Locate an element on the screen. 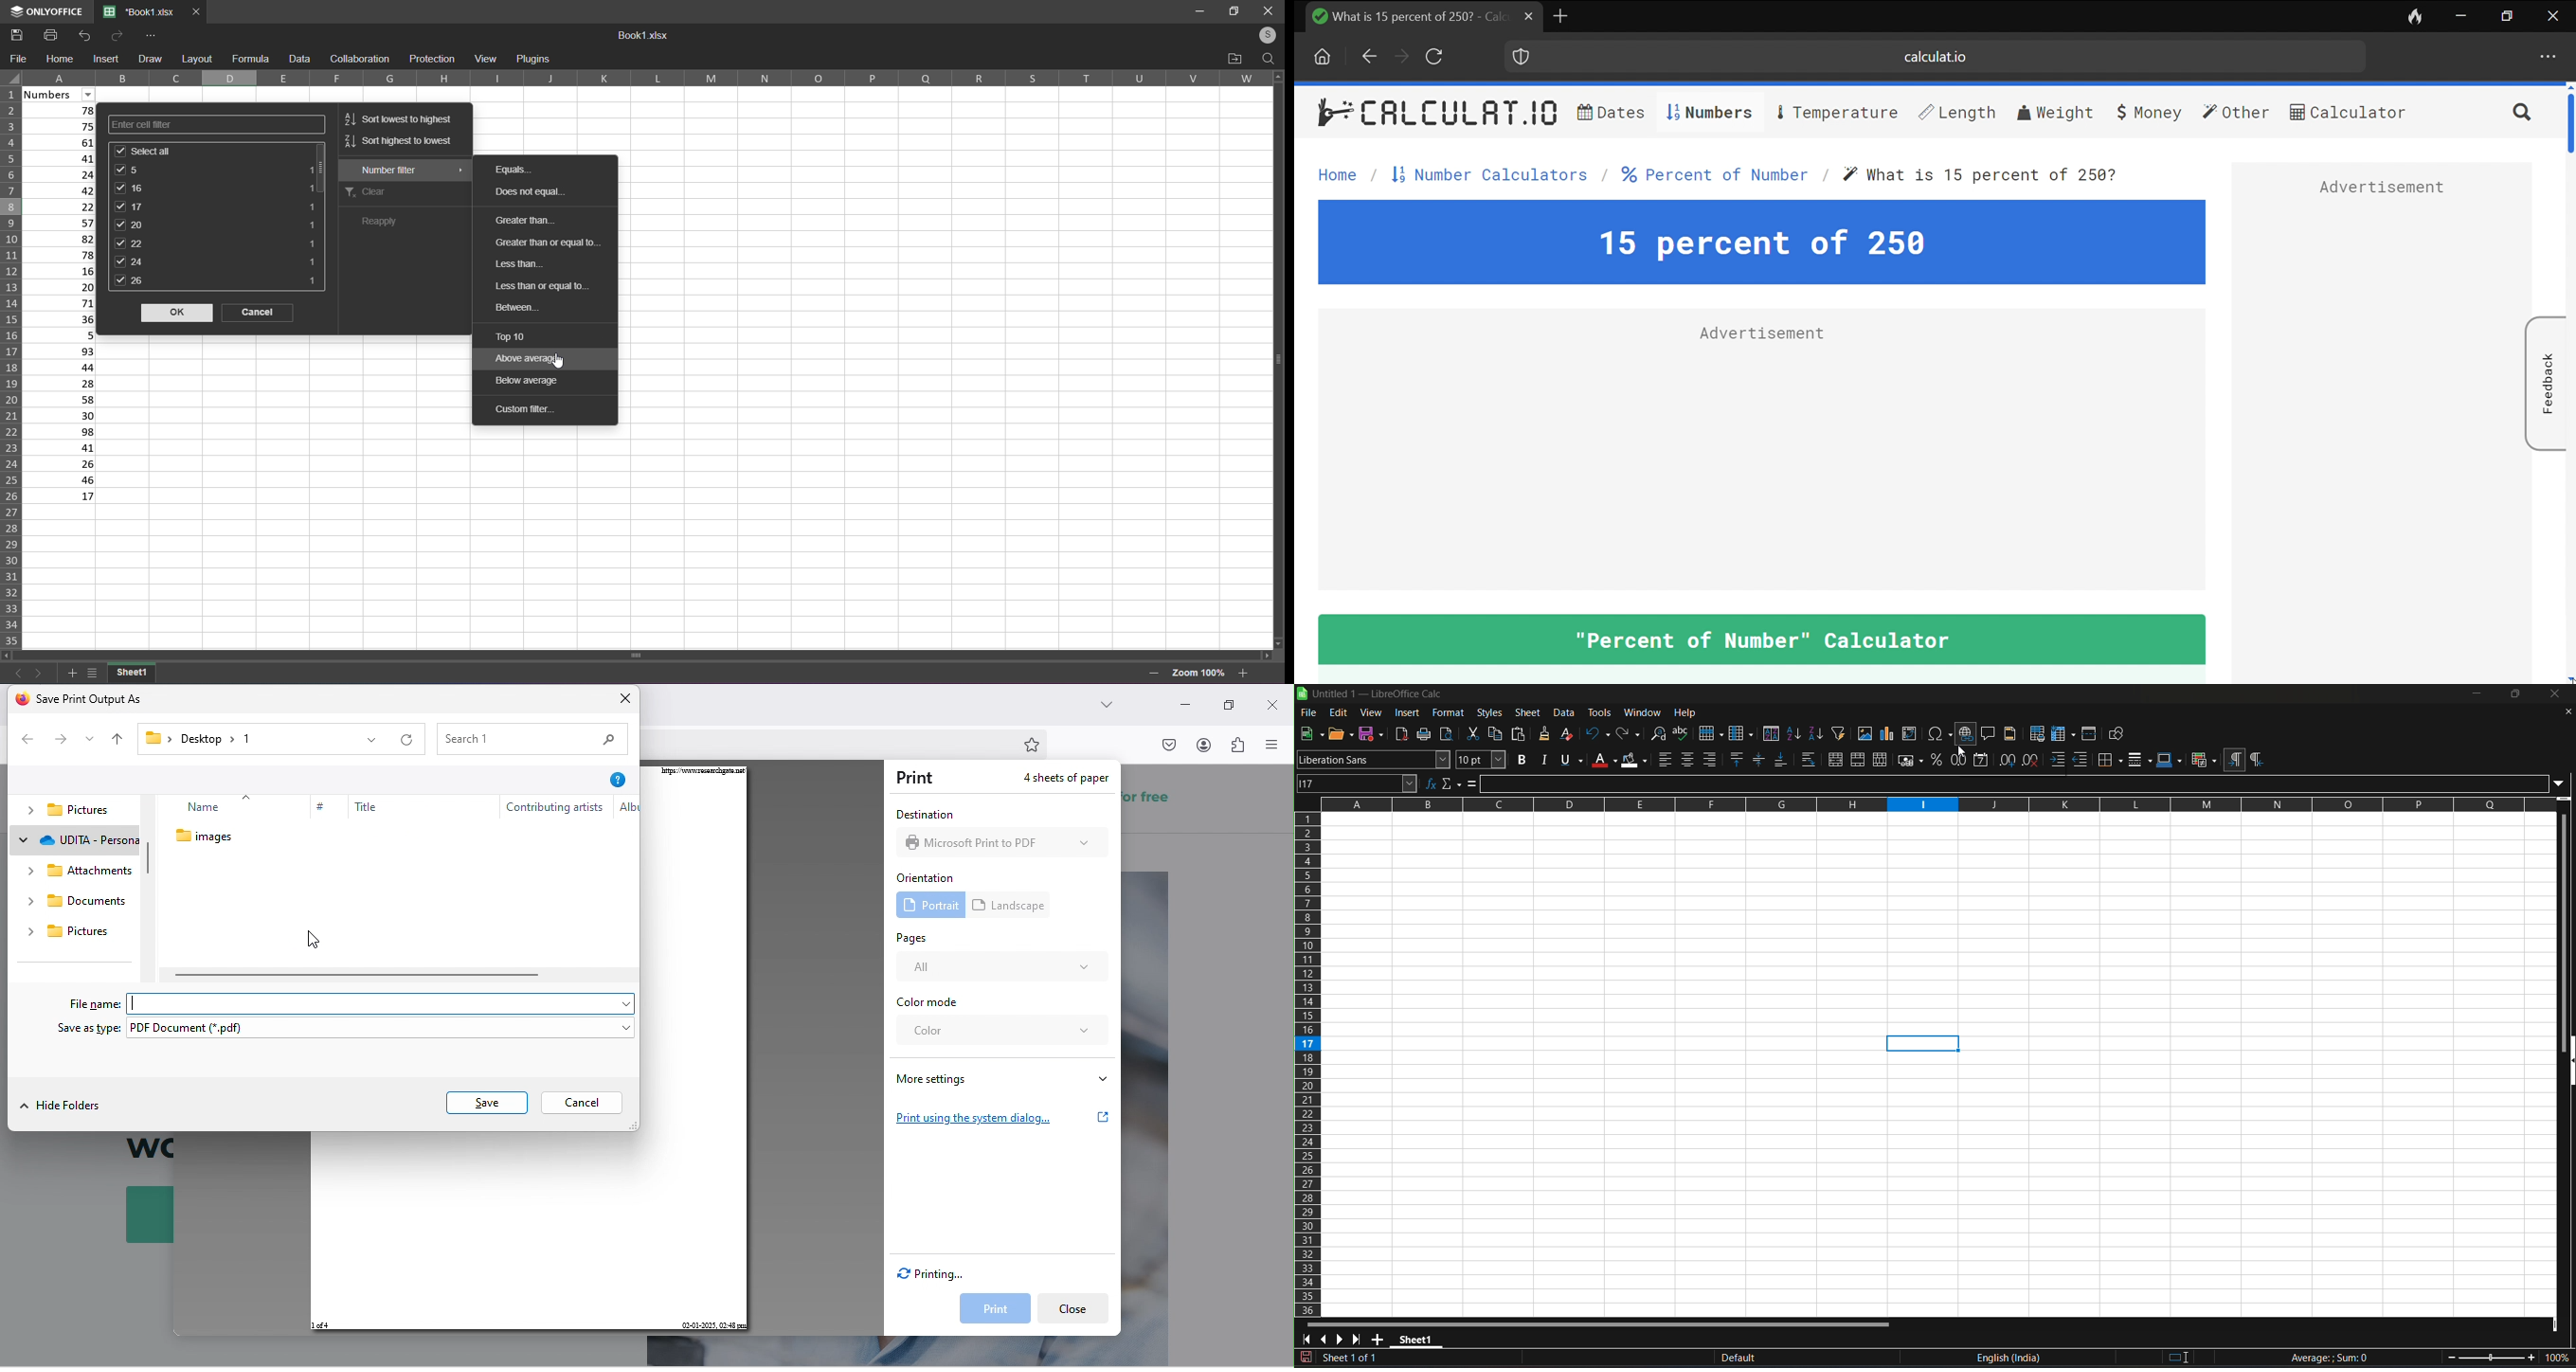  next is located at coordinates (39, 672).